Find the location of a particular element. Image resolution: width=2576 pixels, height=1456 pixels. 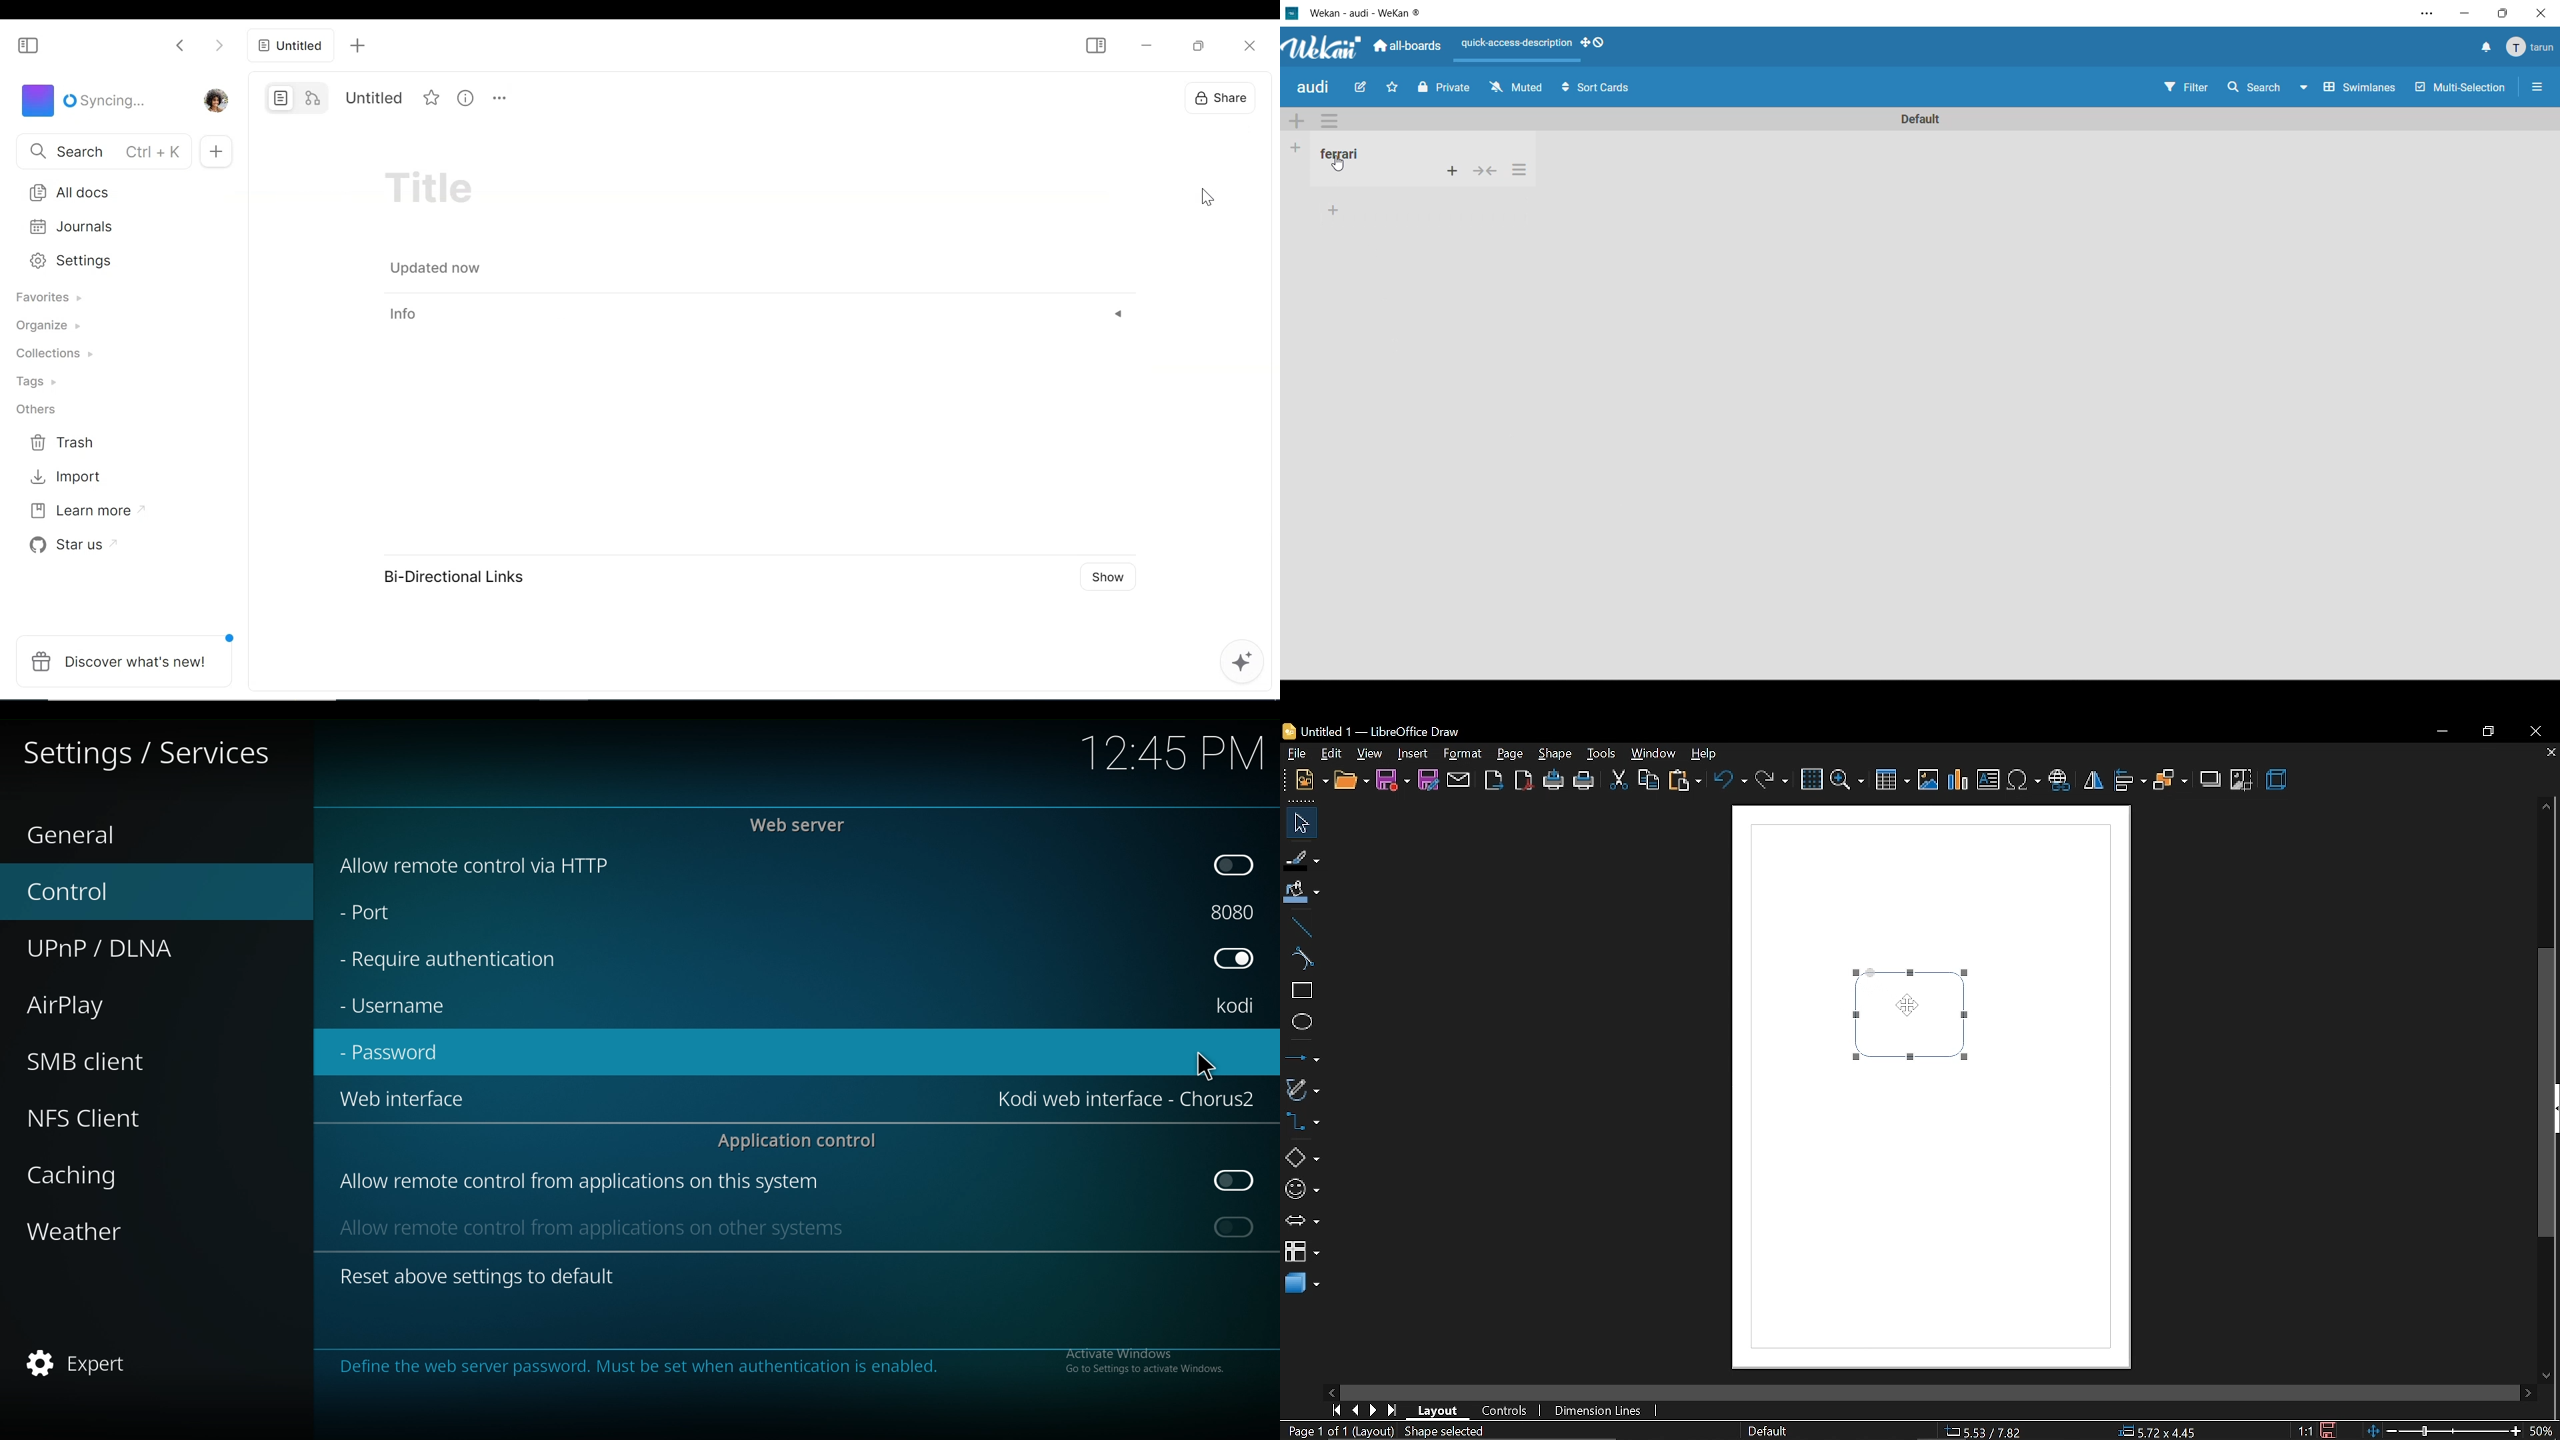

insert hyperlink is located at coordinates (2059, 781).